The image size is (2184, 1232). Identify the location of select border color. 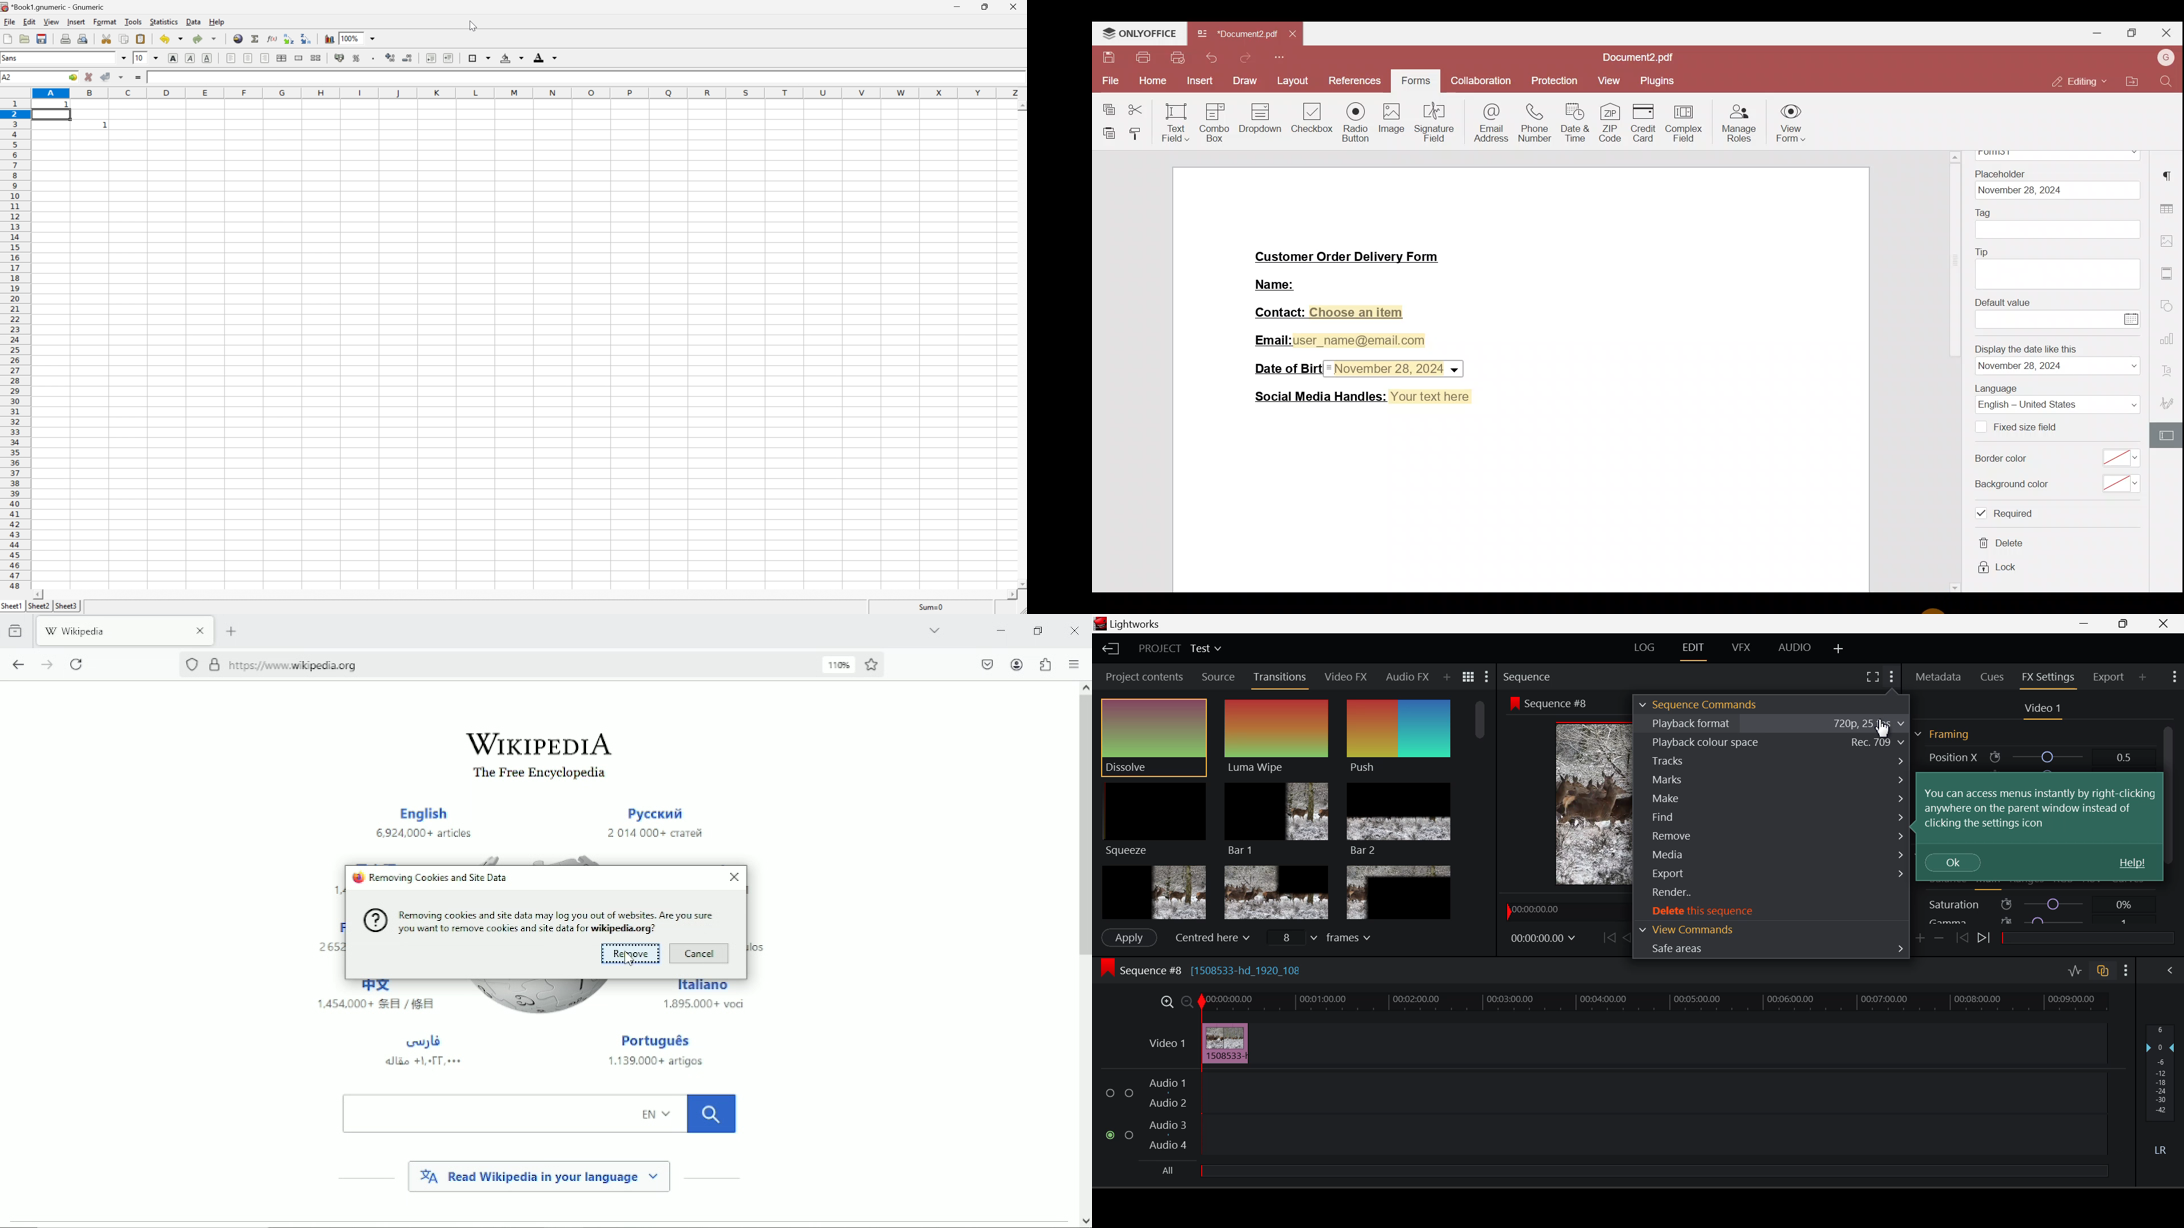
(2122, 458).